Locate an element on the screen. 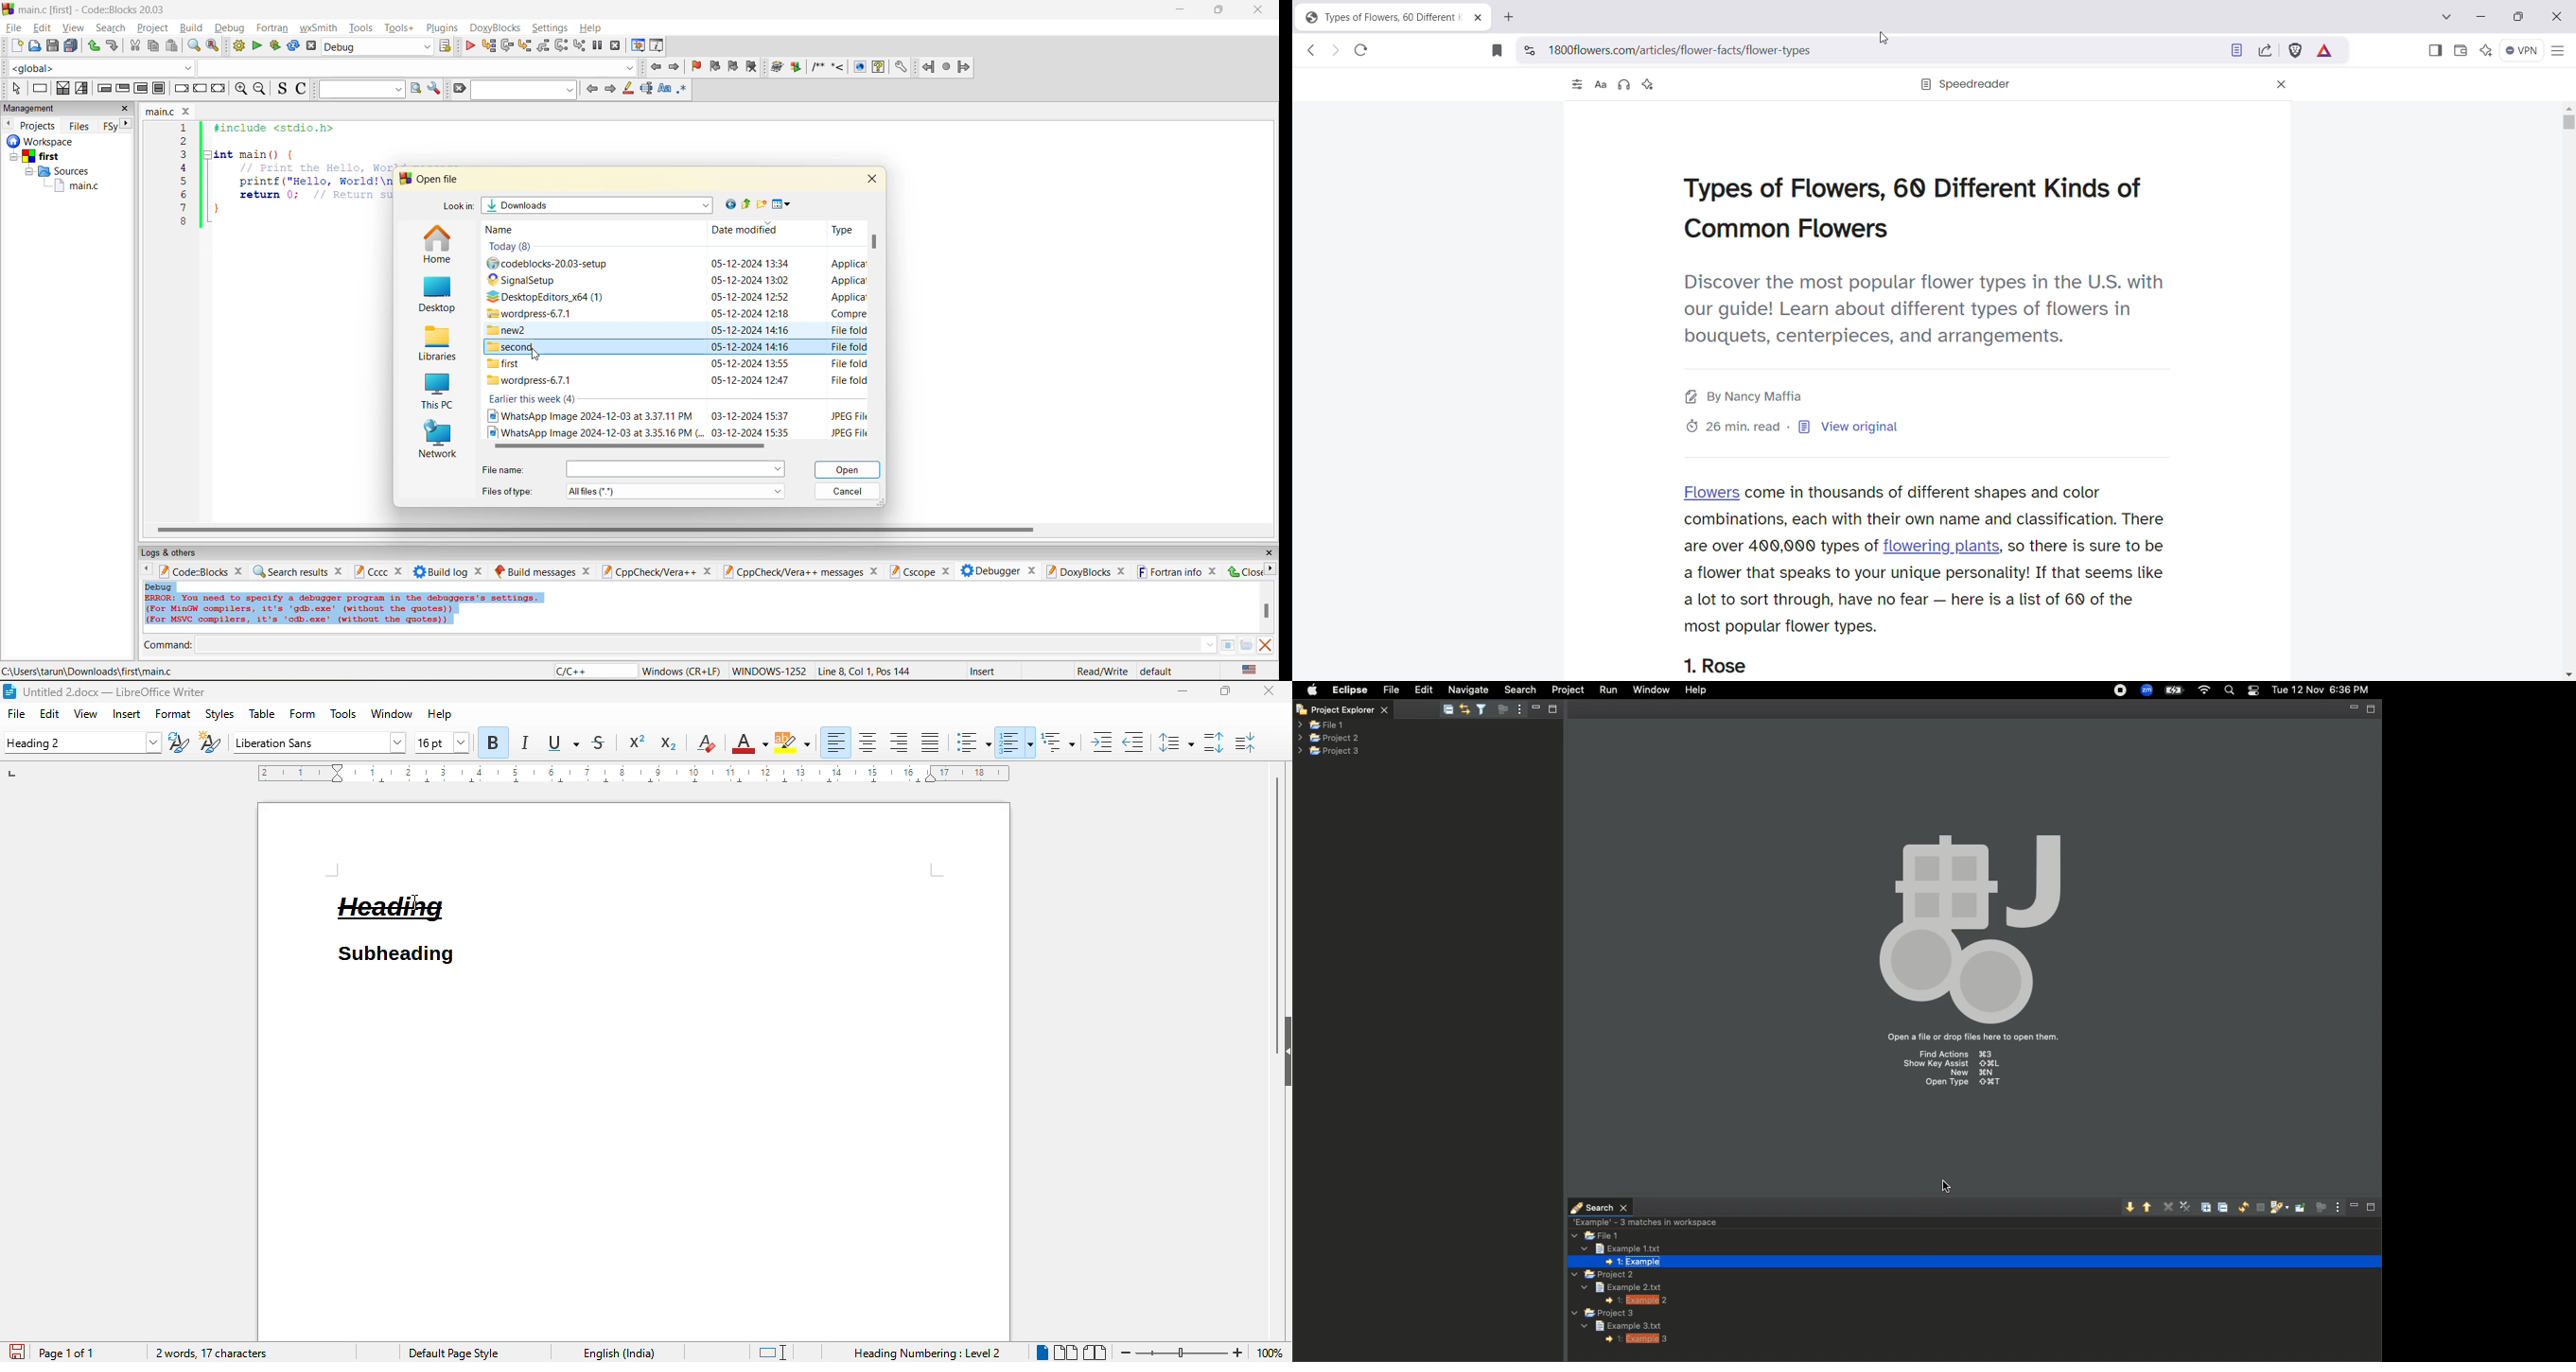 This screenshot has width=2576, height=1372. wordpress-6.7.1 is located at coordinates (531, 381).